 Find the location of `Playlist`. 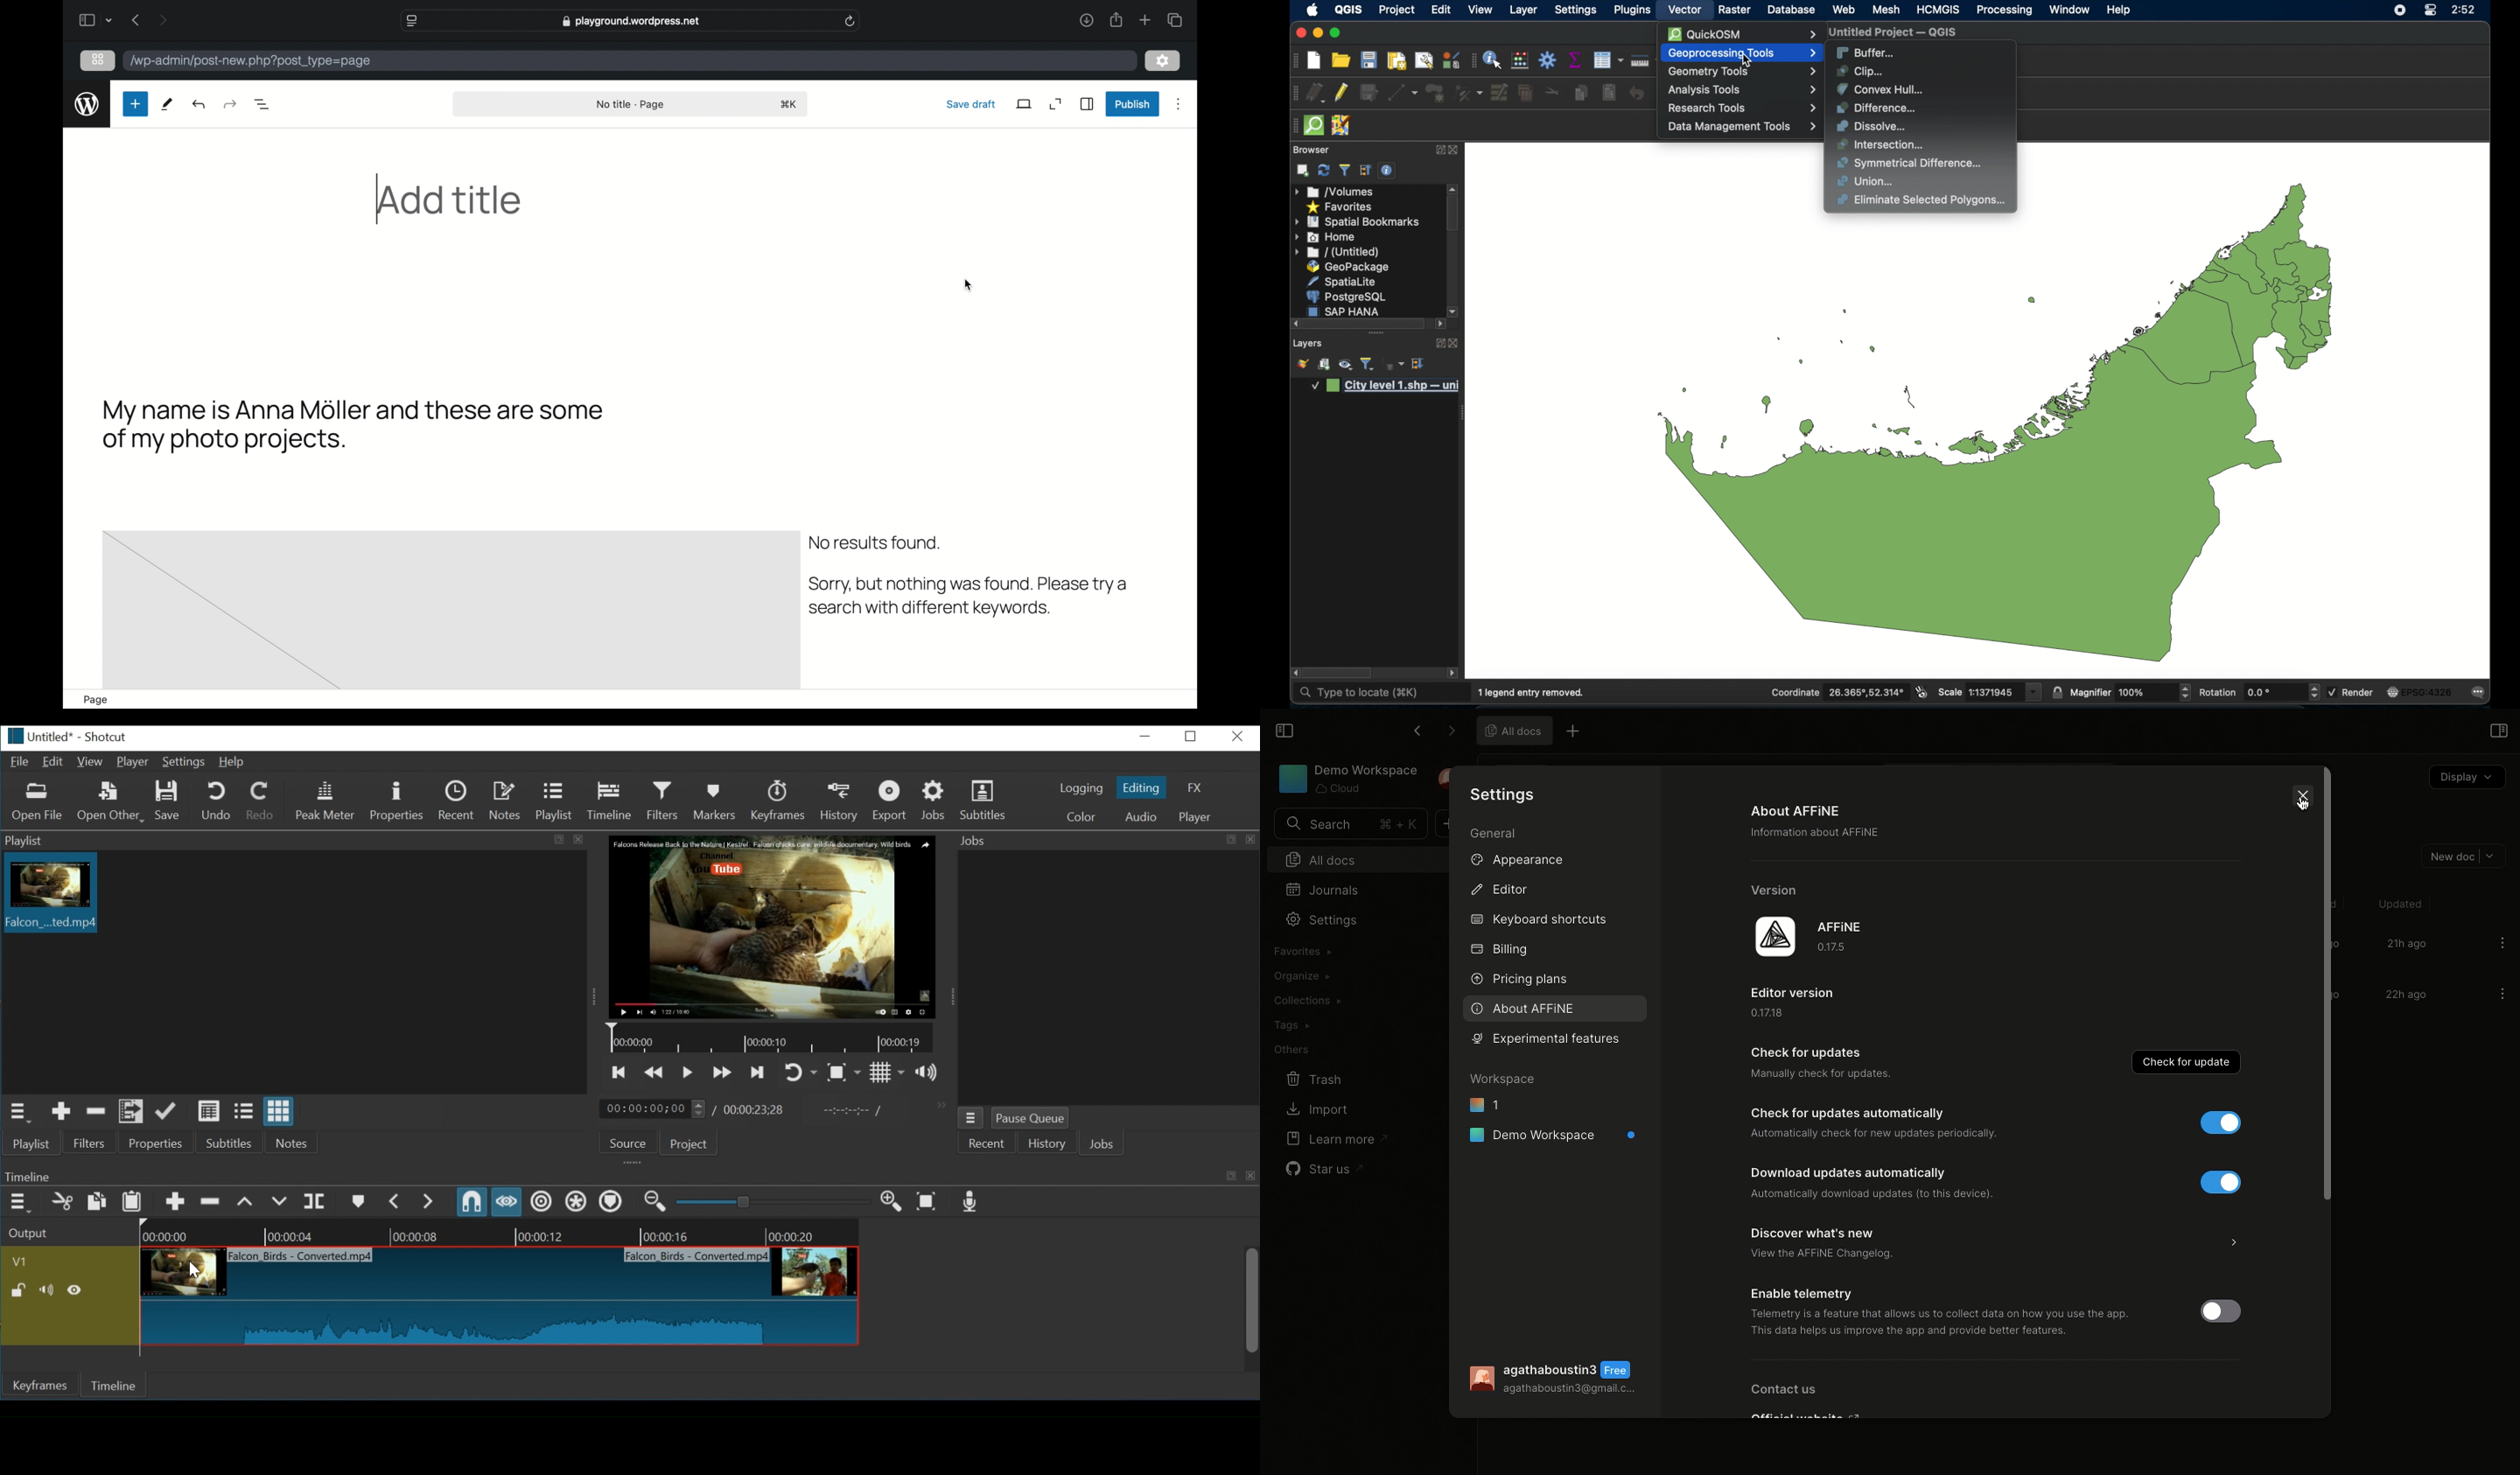

Playlist is located at coordinates (33, 1143).